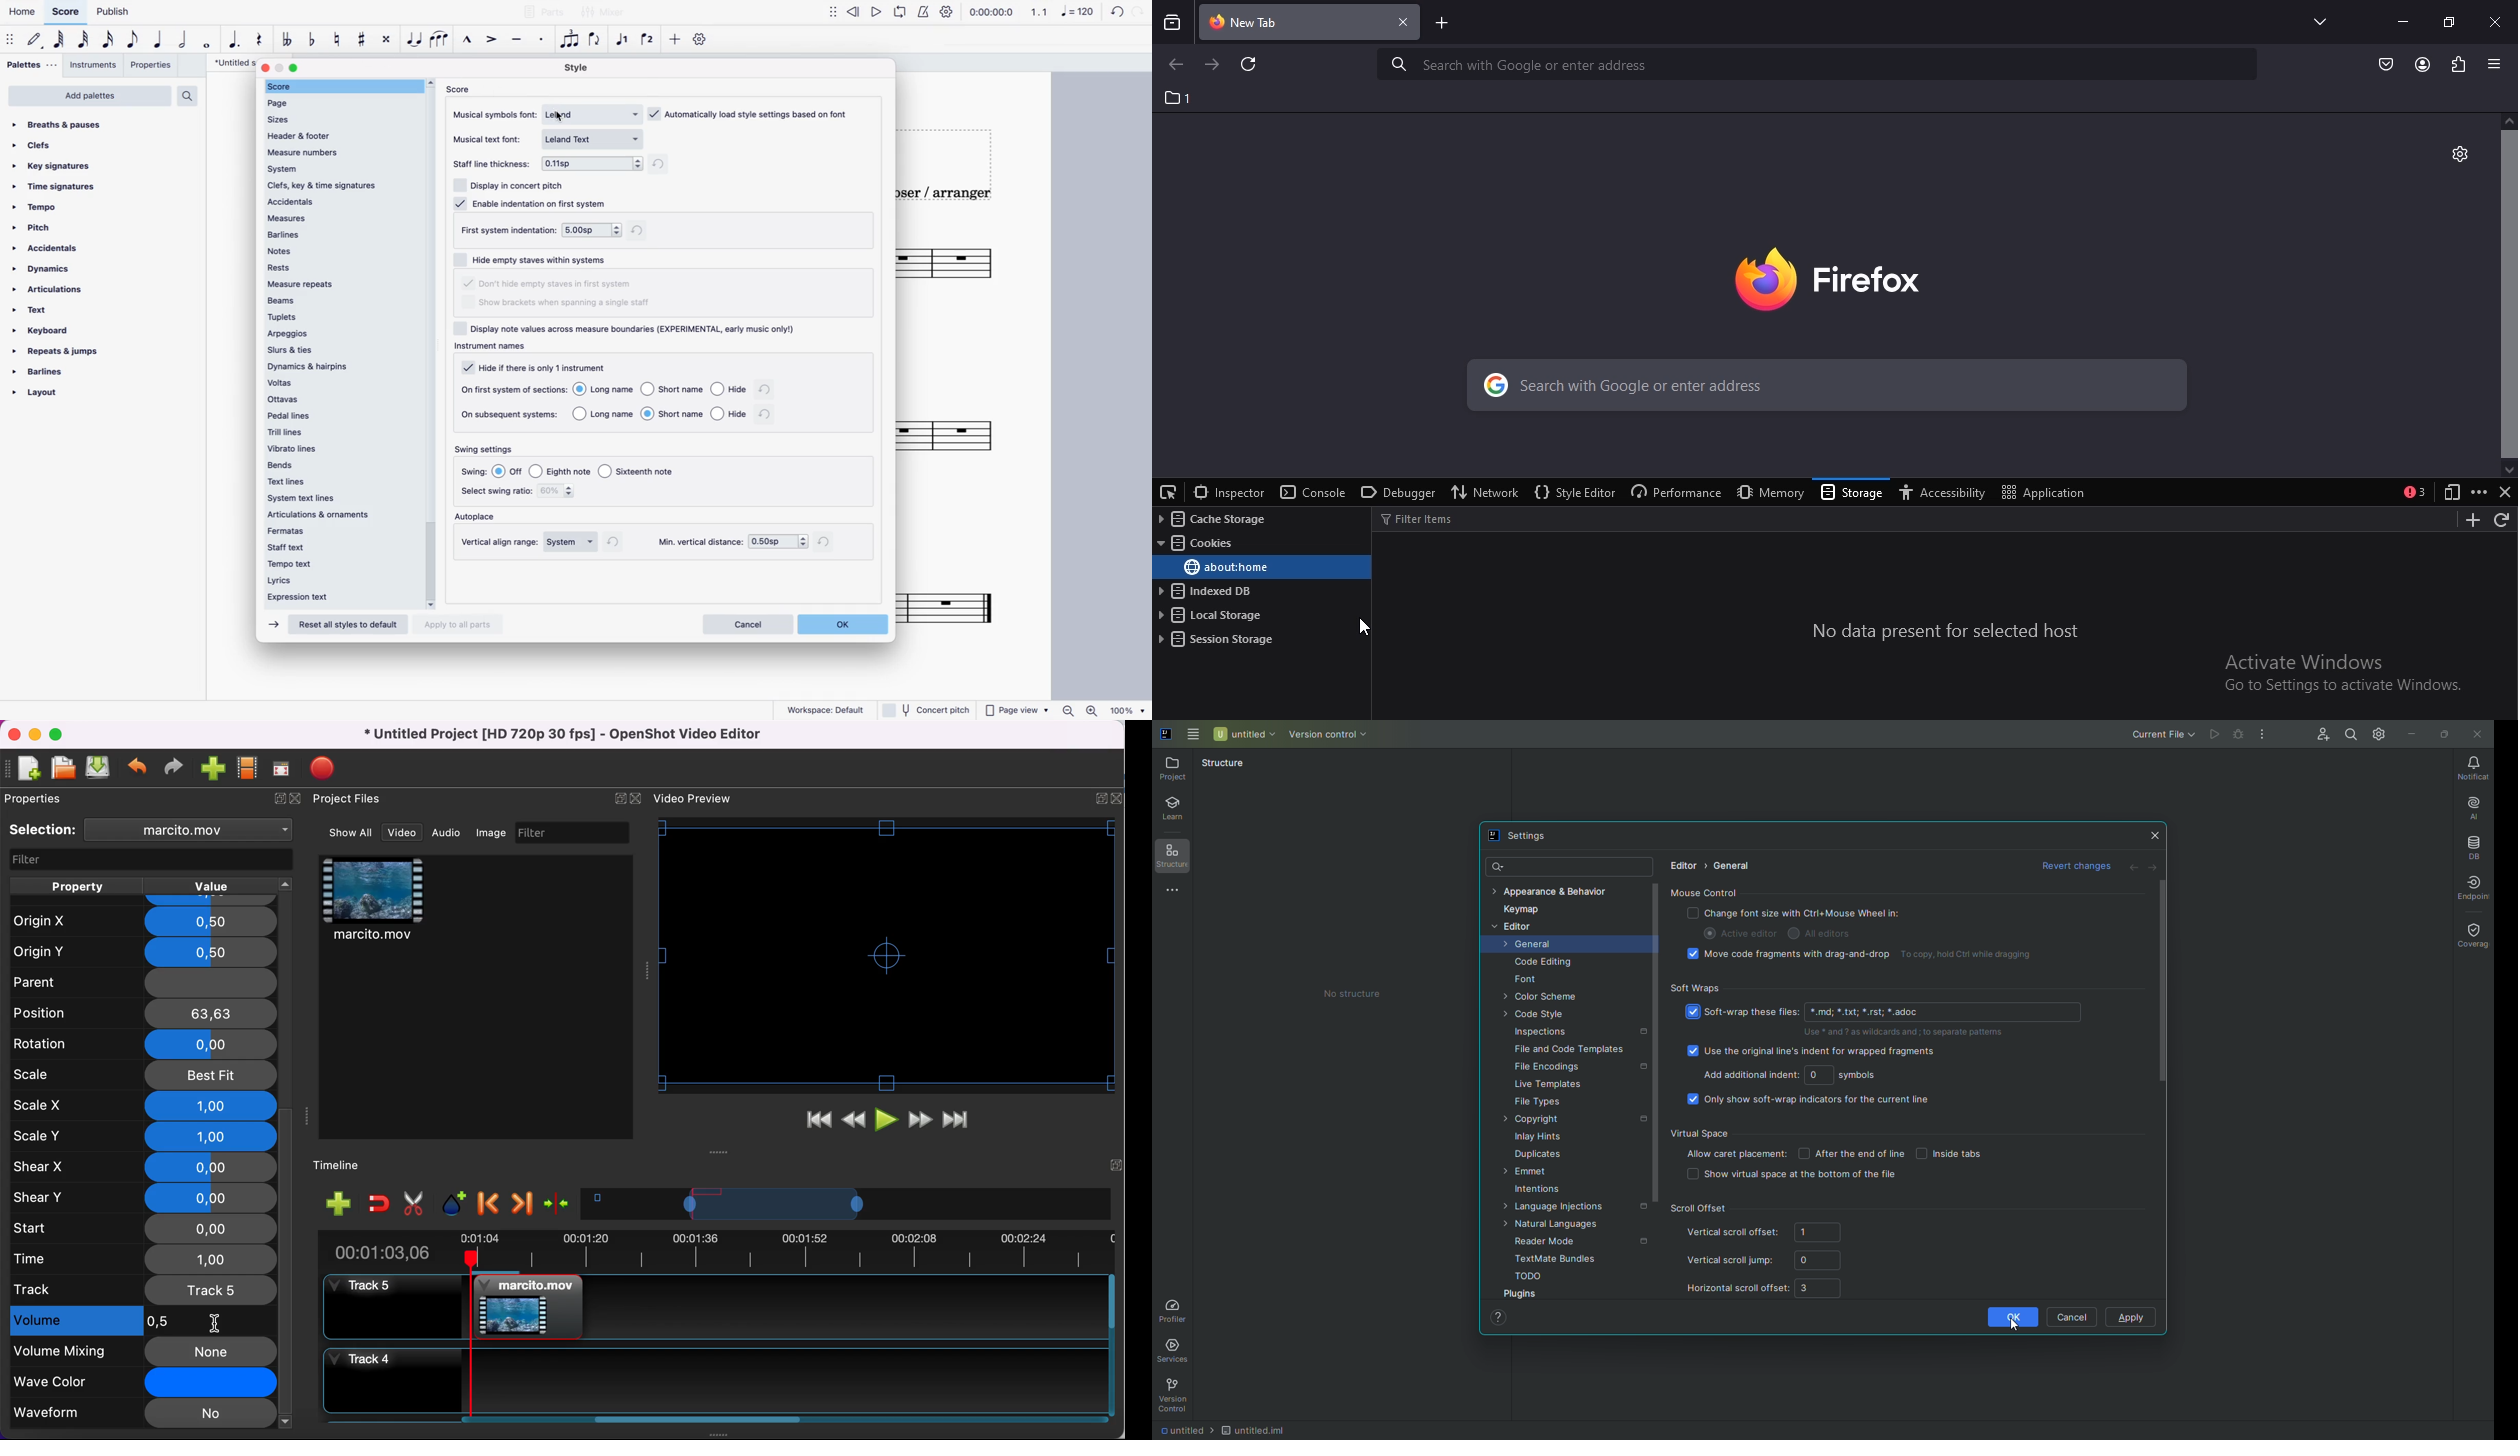 This screenshot has width=2520, height=1456. What do you see at coordinates (351, 625) in the screenshot?
I see `reset` at bounding box center [351, 625].